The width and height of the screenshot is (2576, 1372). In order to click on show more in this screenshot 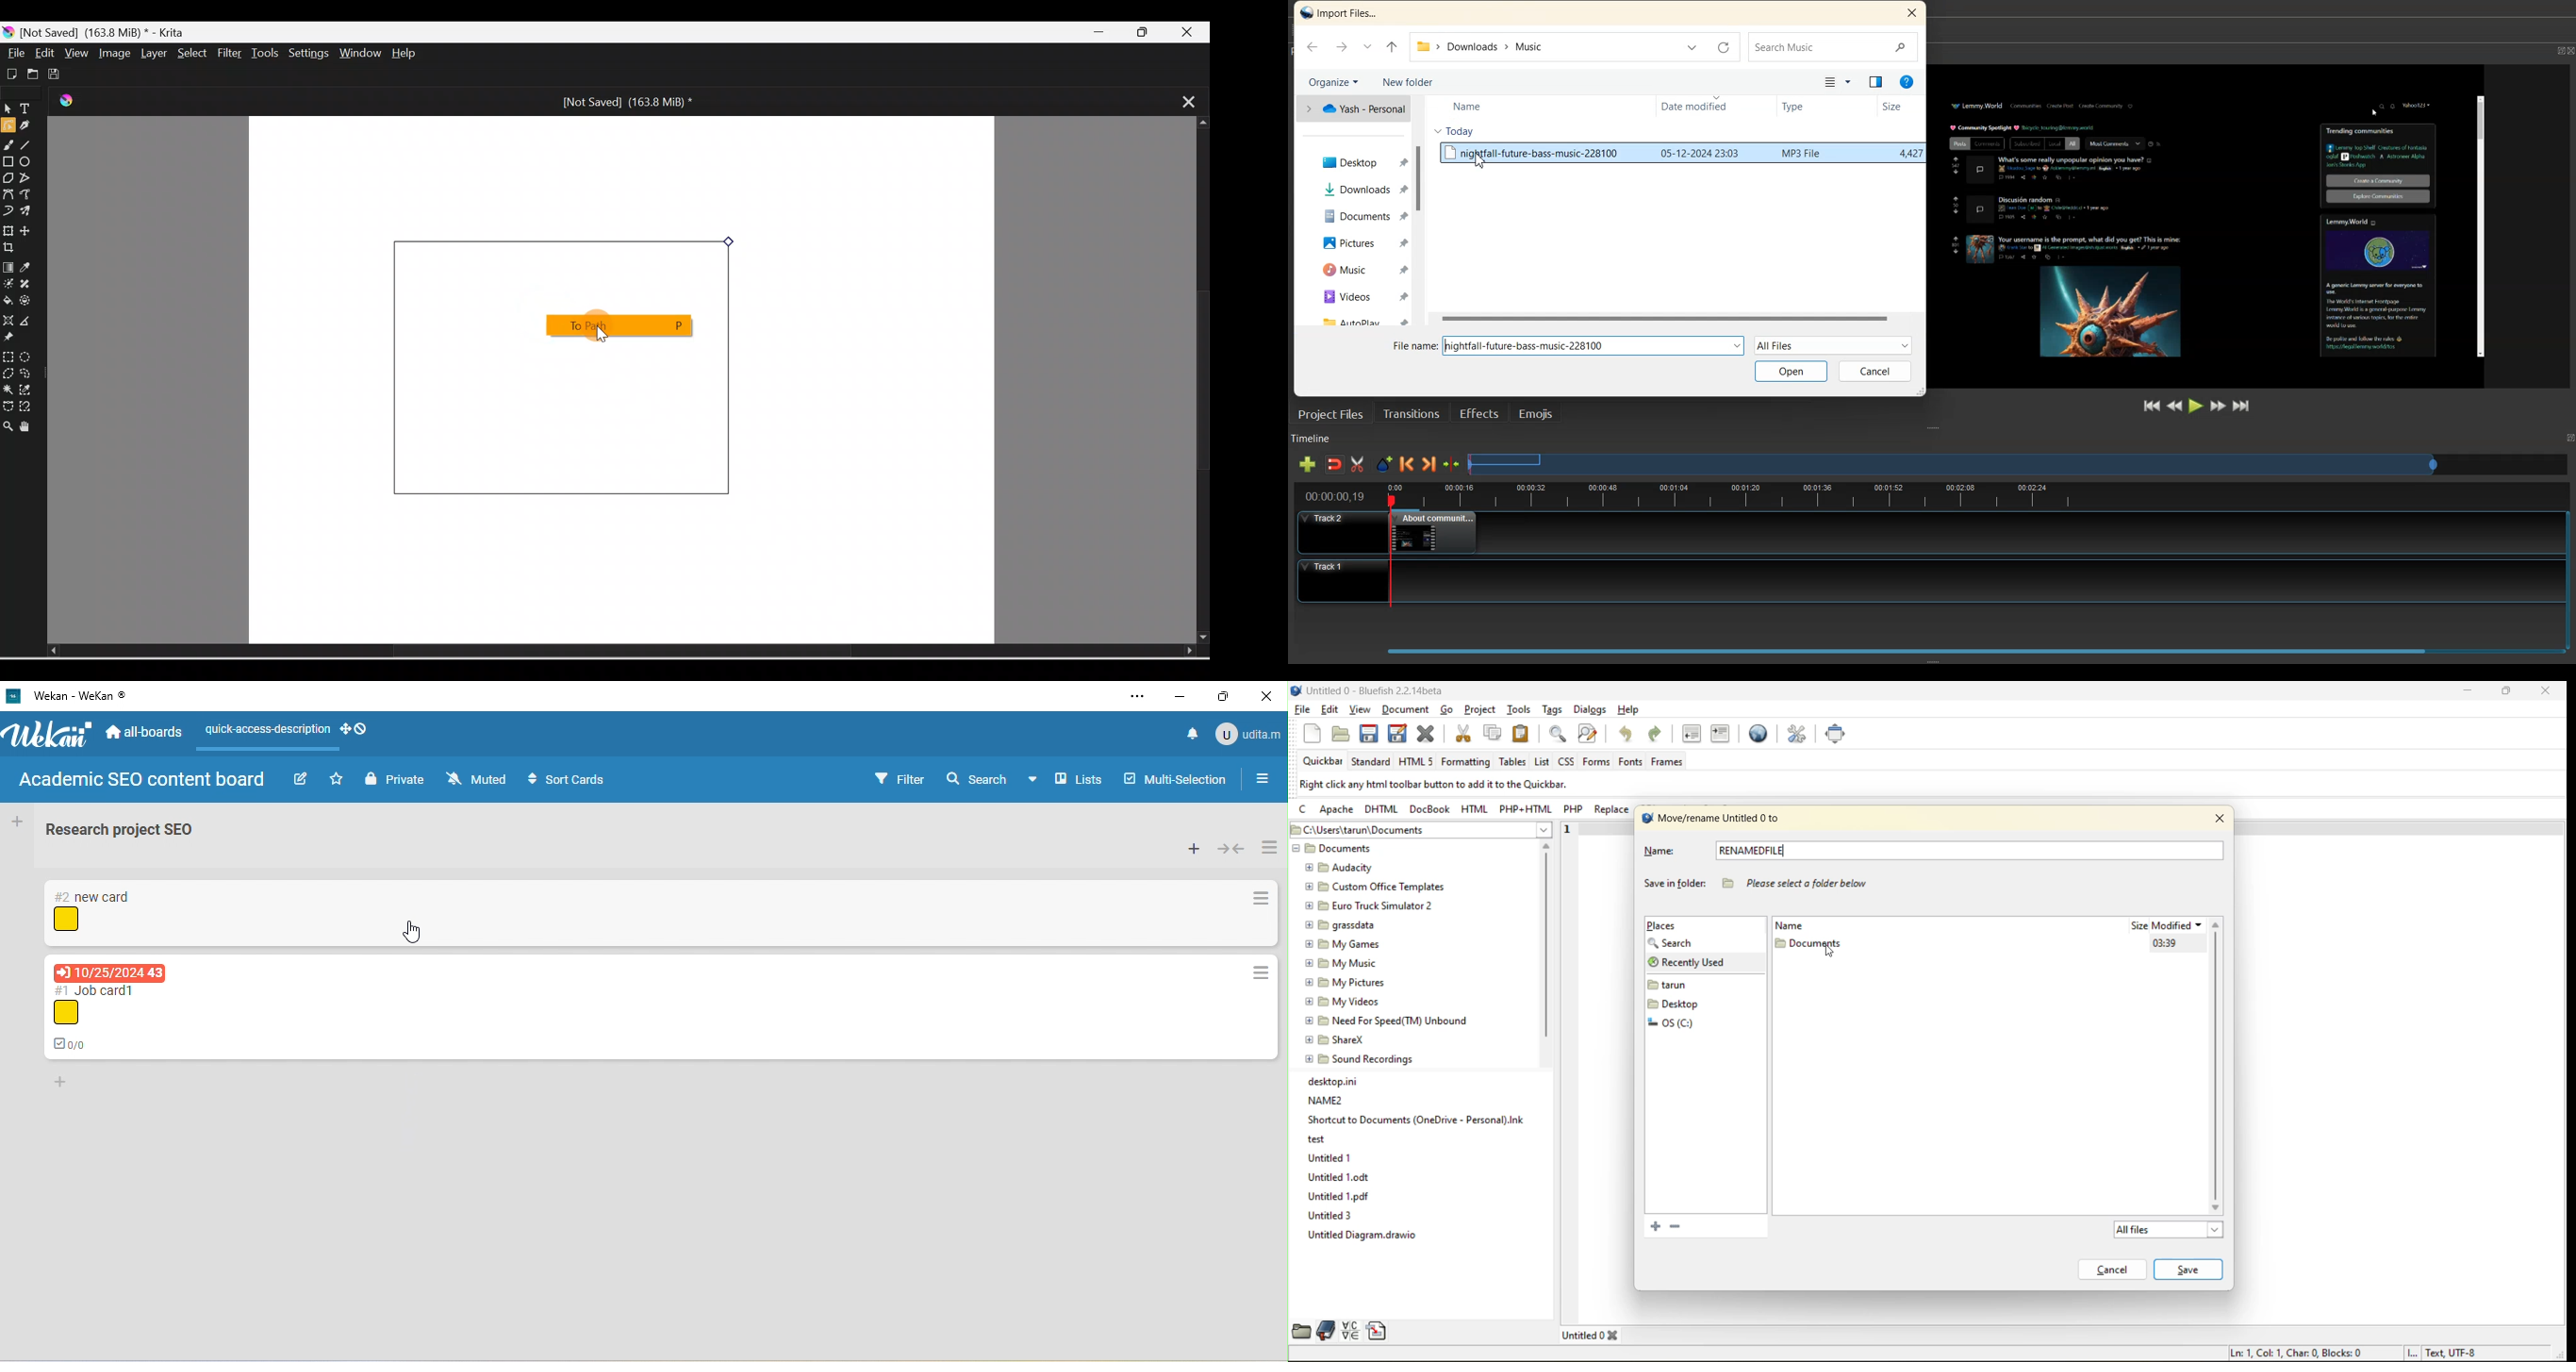, I will do `click(1546, 829)`.